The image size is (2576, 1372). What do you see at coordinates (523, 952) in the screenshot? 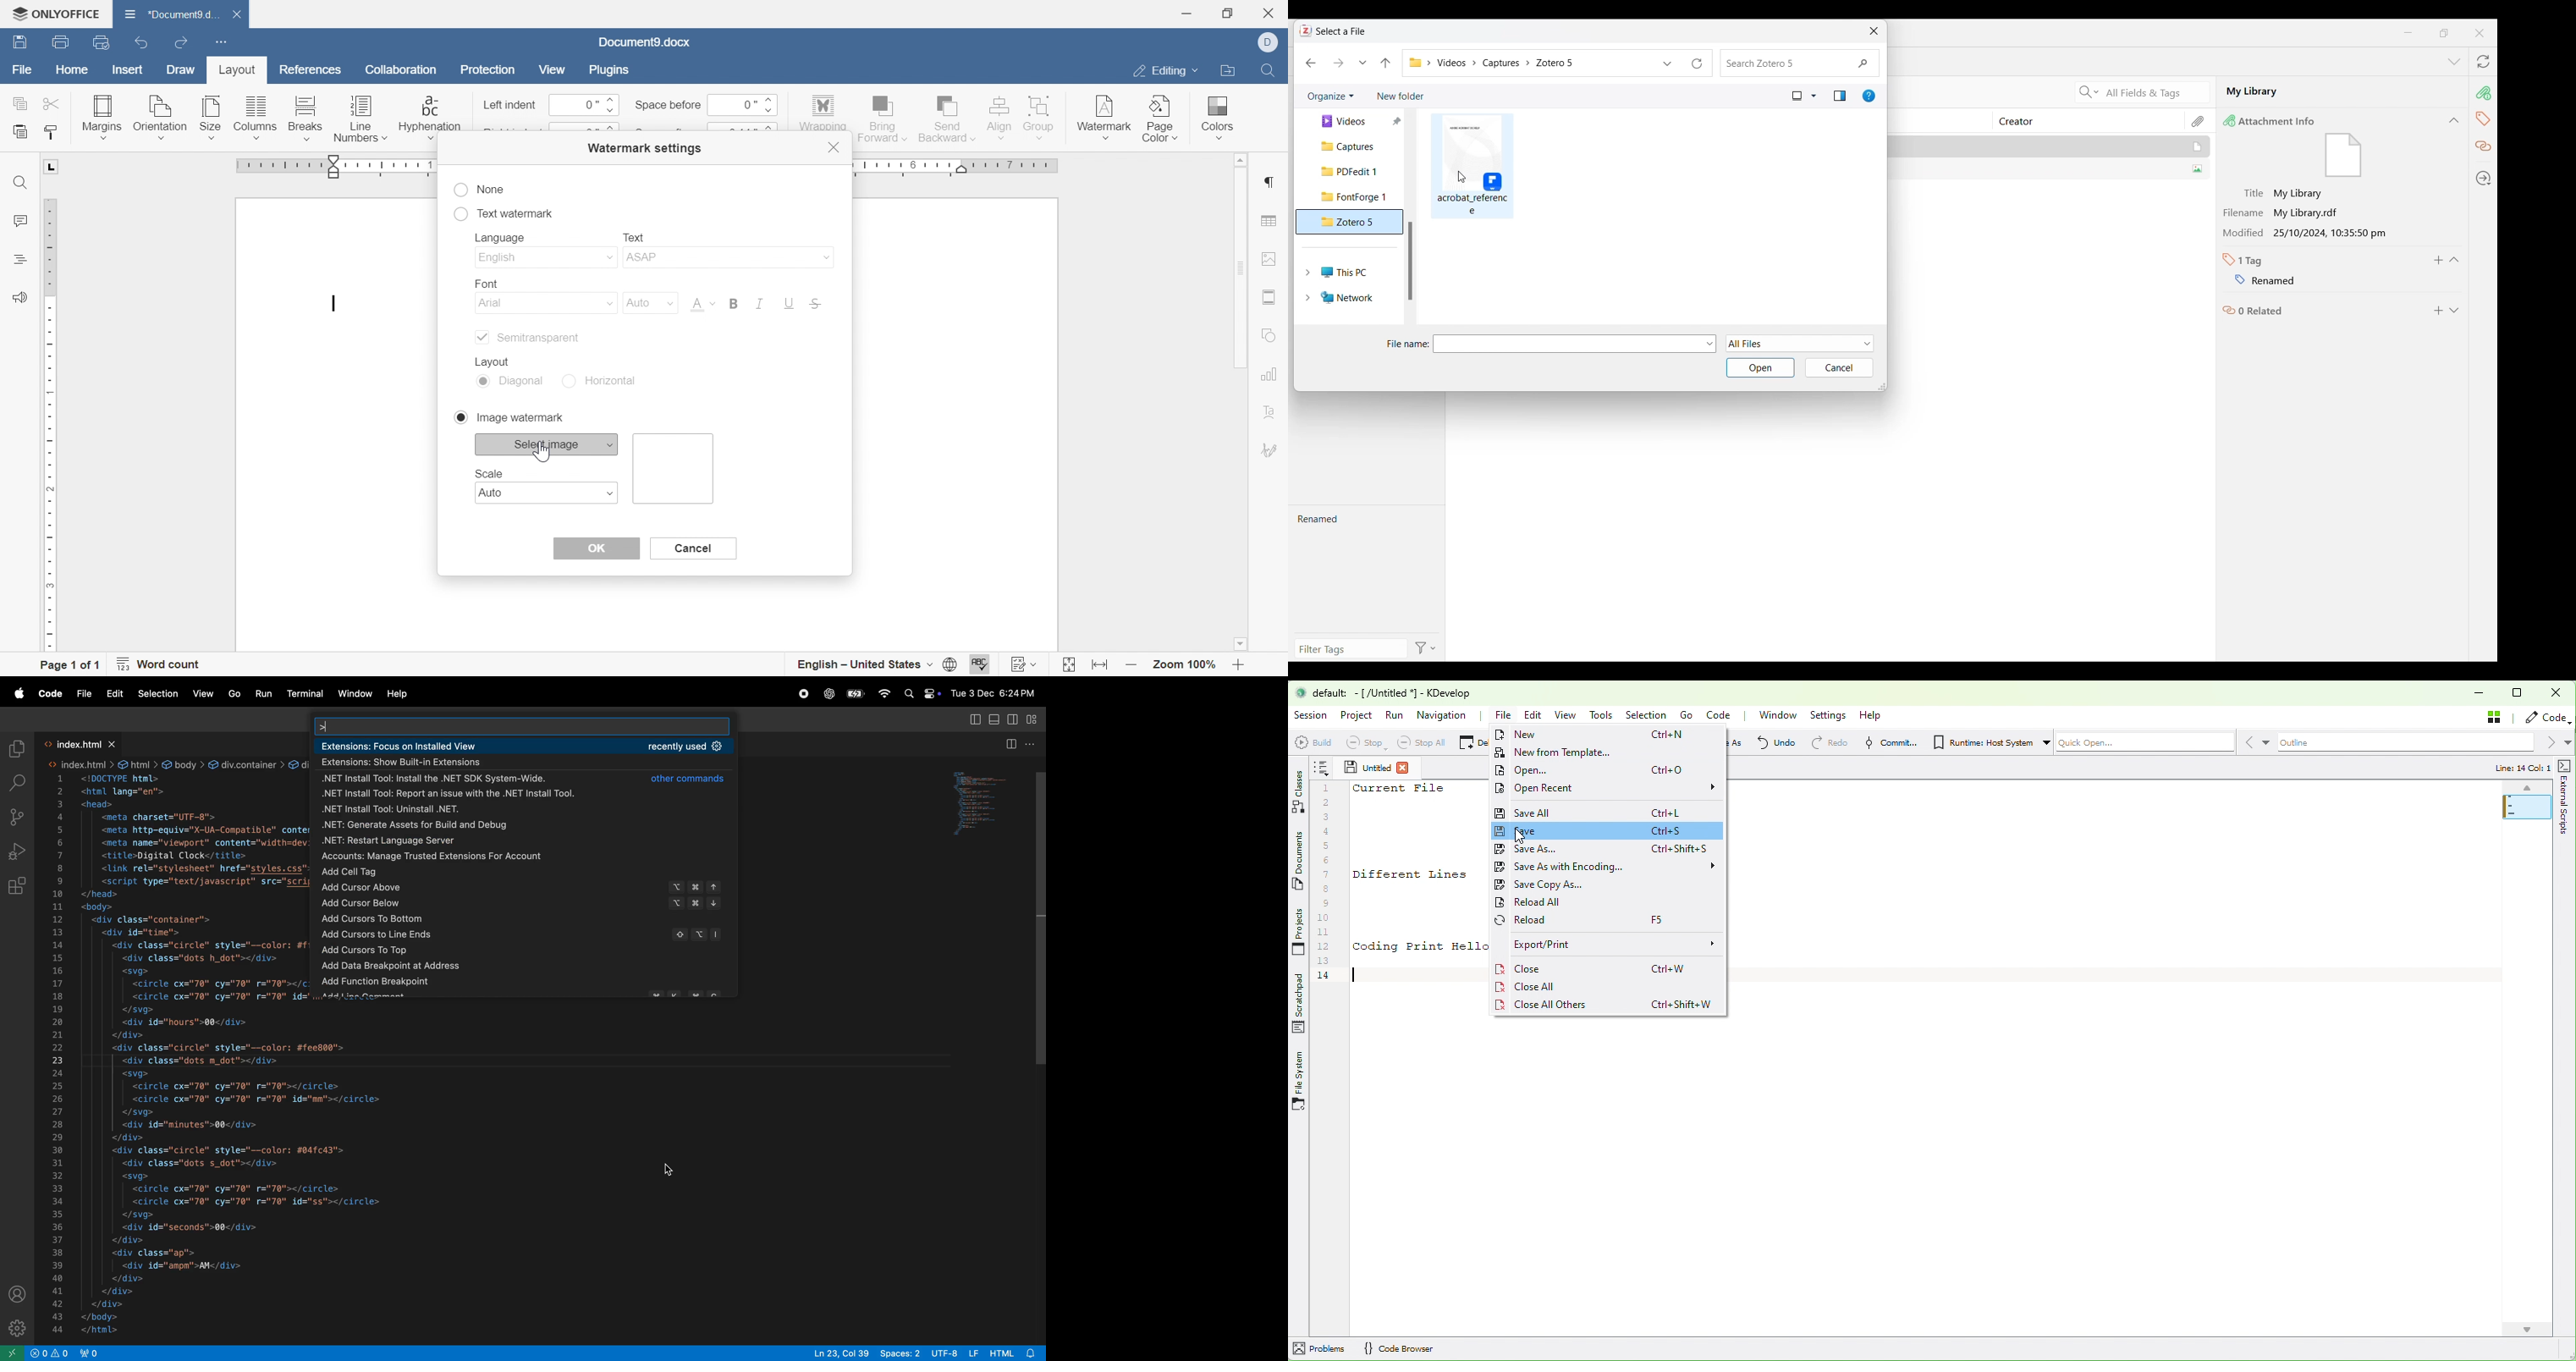
I see `add cursor on top` at bounding box center [523, 952].